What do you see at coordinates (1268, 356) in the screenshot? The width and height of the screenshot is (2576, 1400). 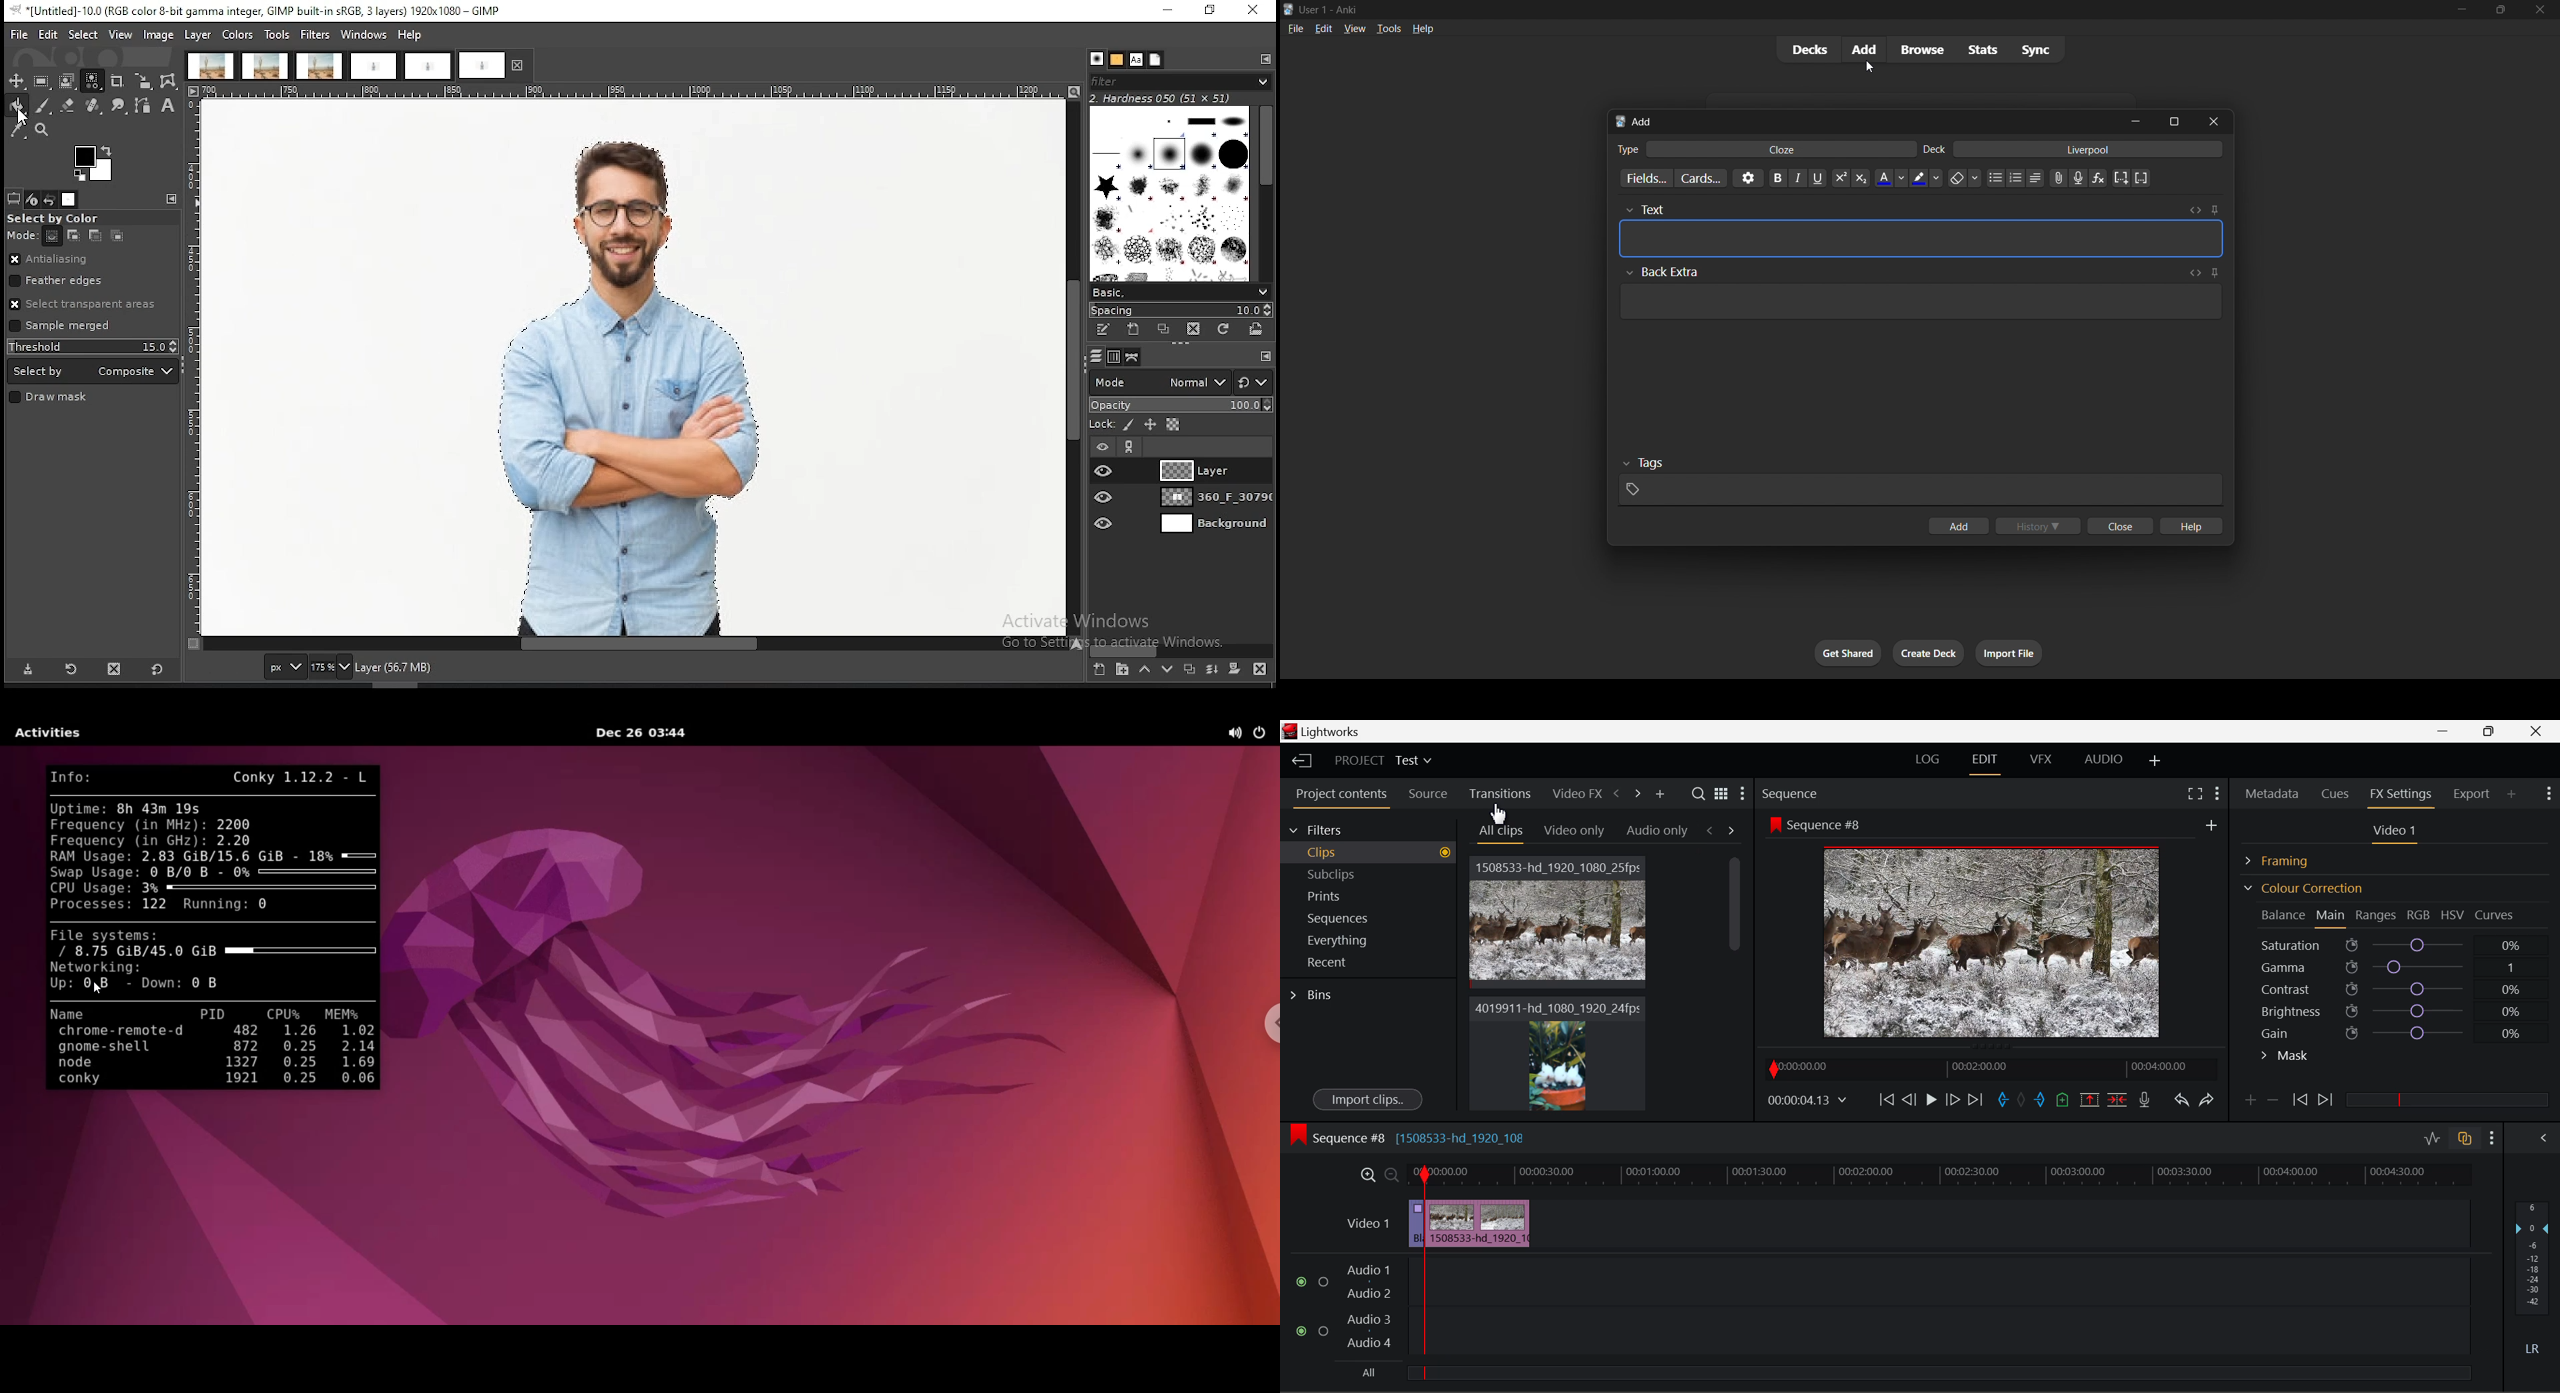 I see `configure this tab` at bounding box center [1268, 356].